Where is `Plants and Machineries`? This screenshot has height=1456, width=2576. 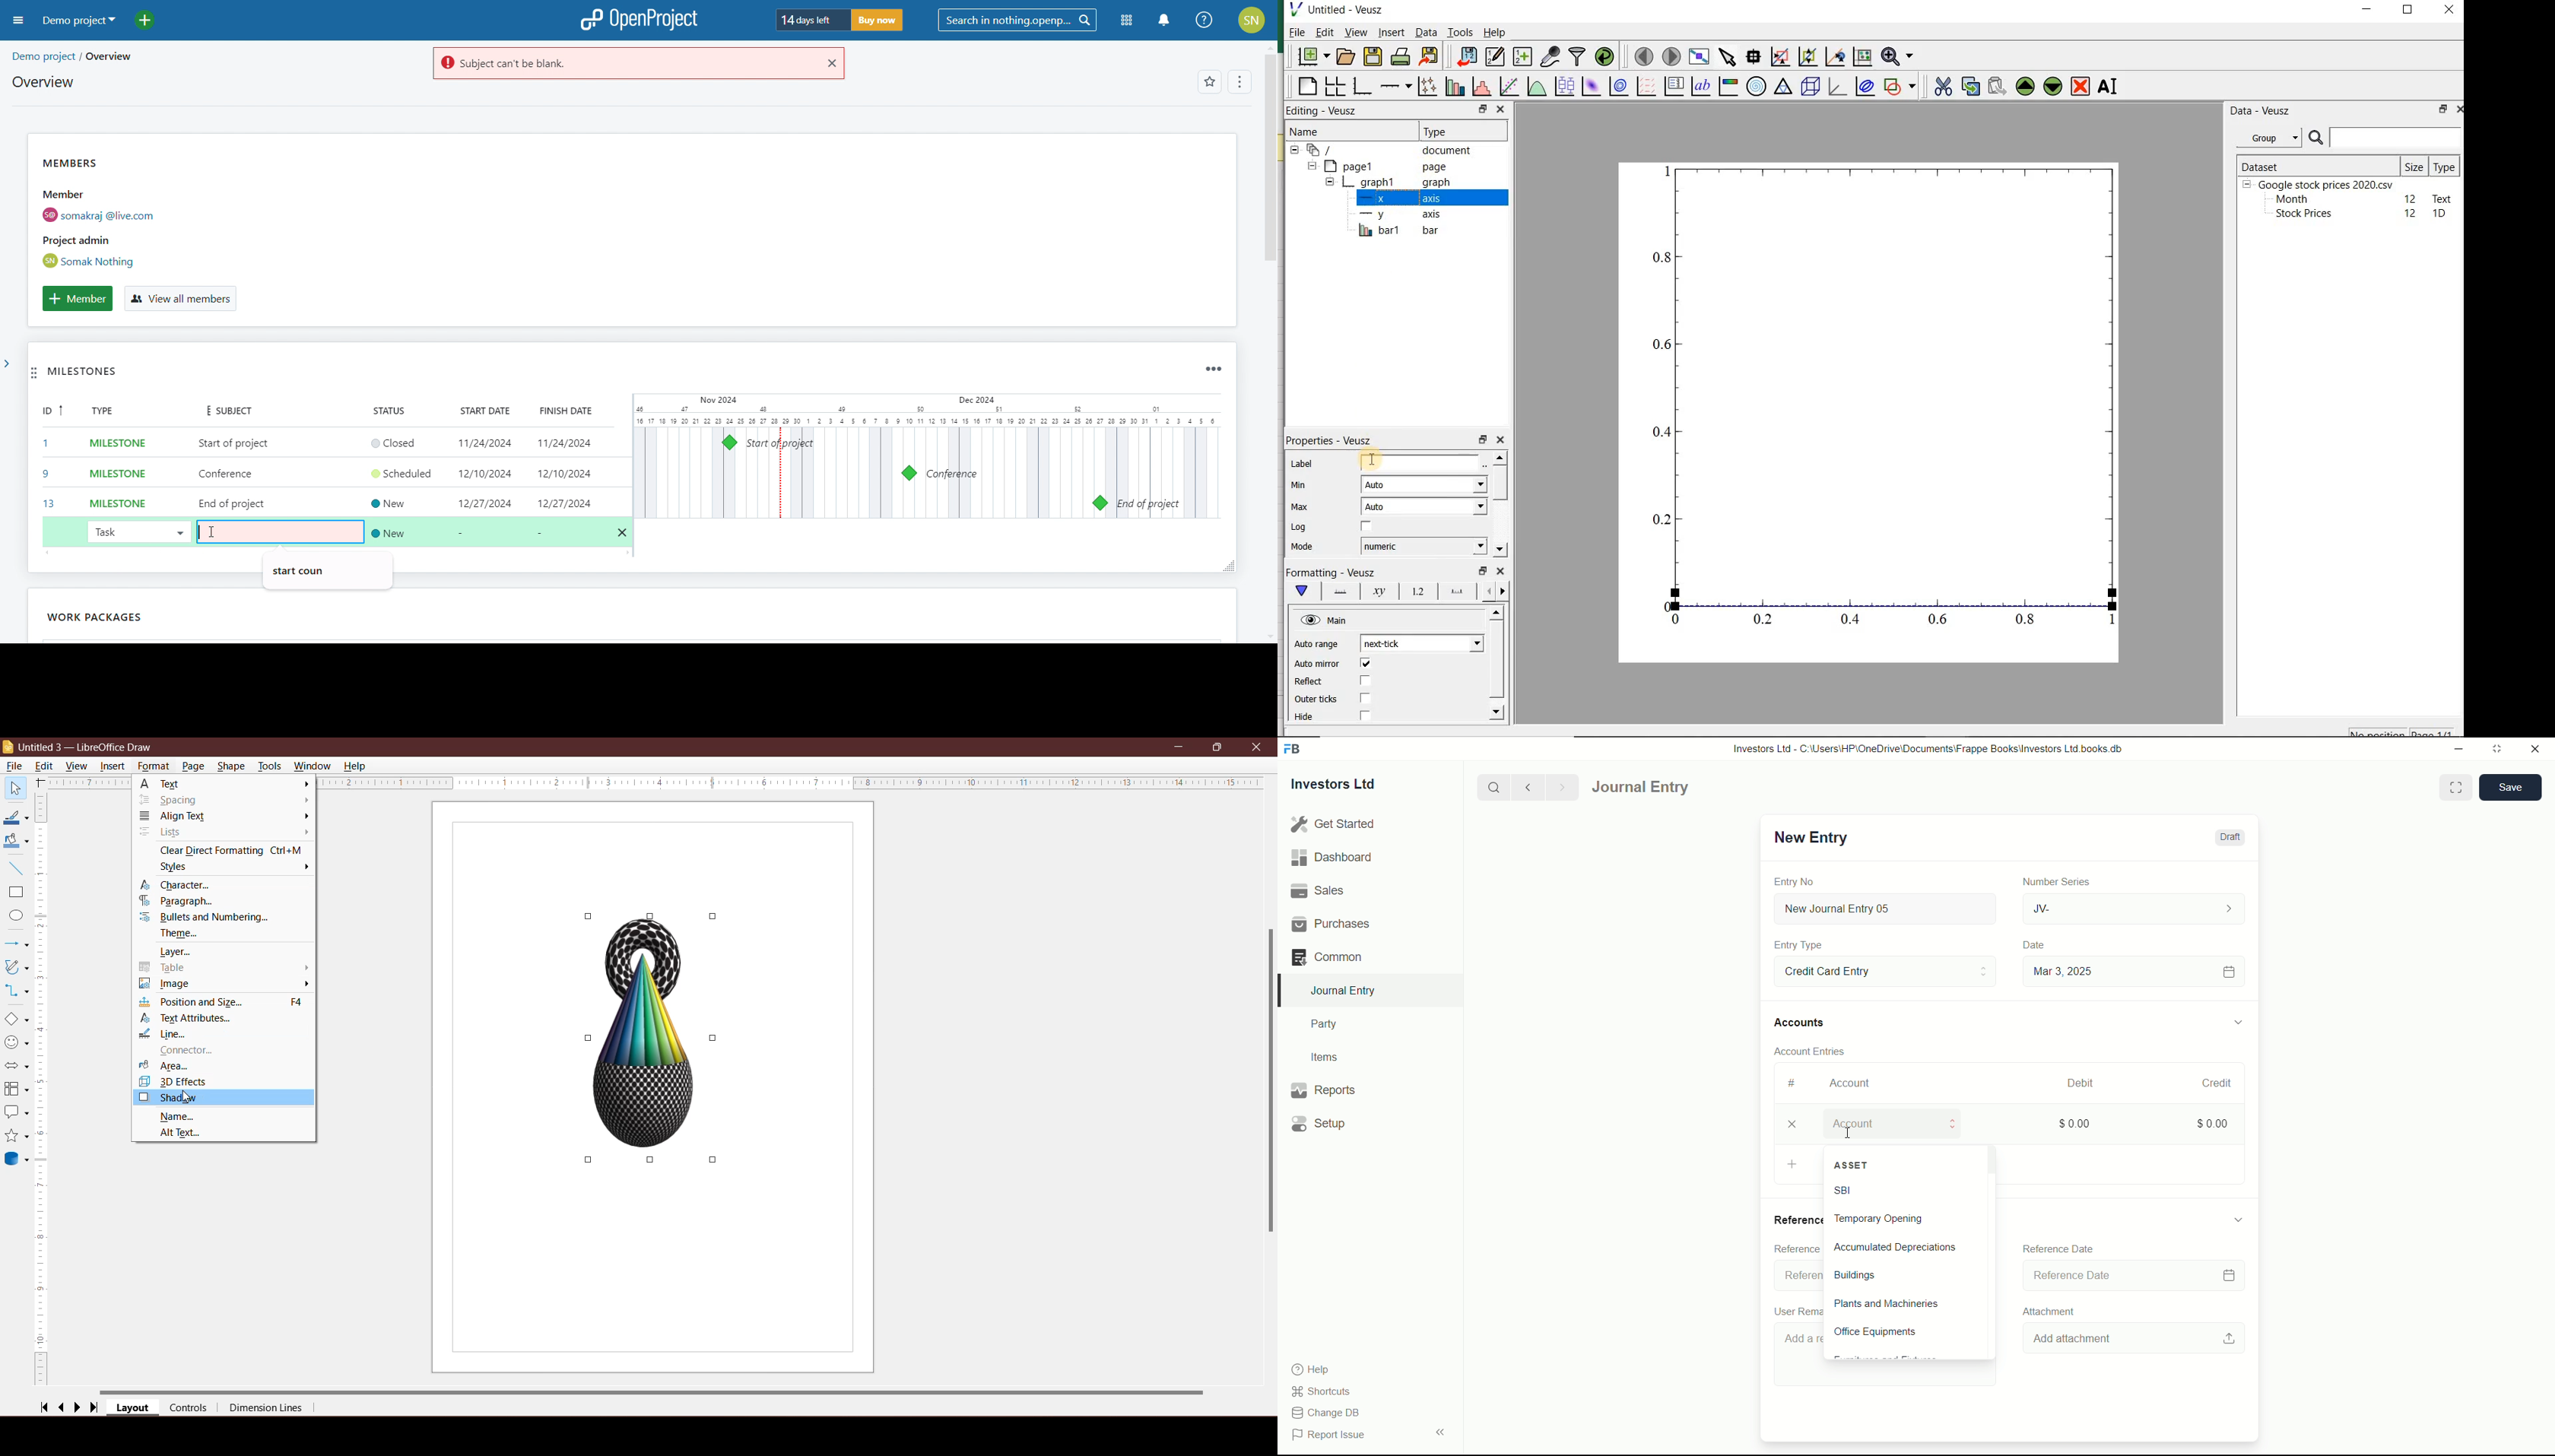 Plants and Machineries is located at coordinates (1902, 1304).